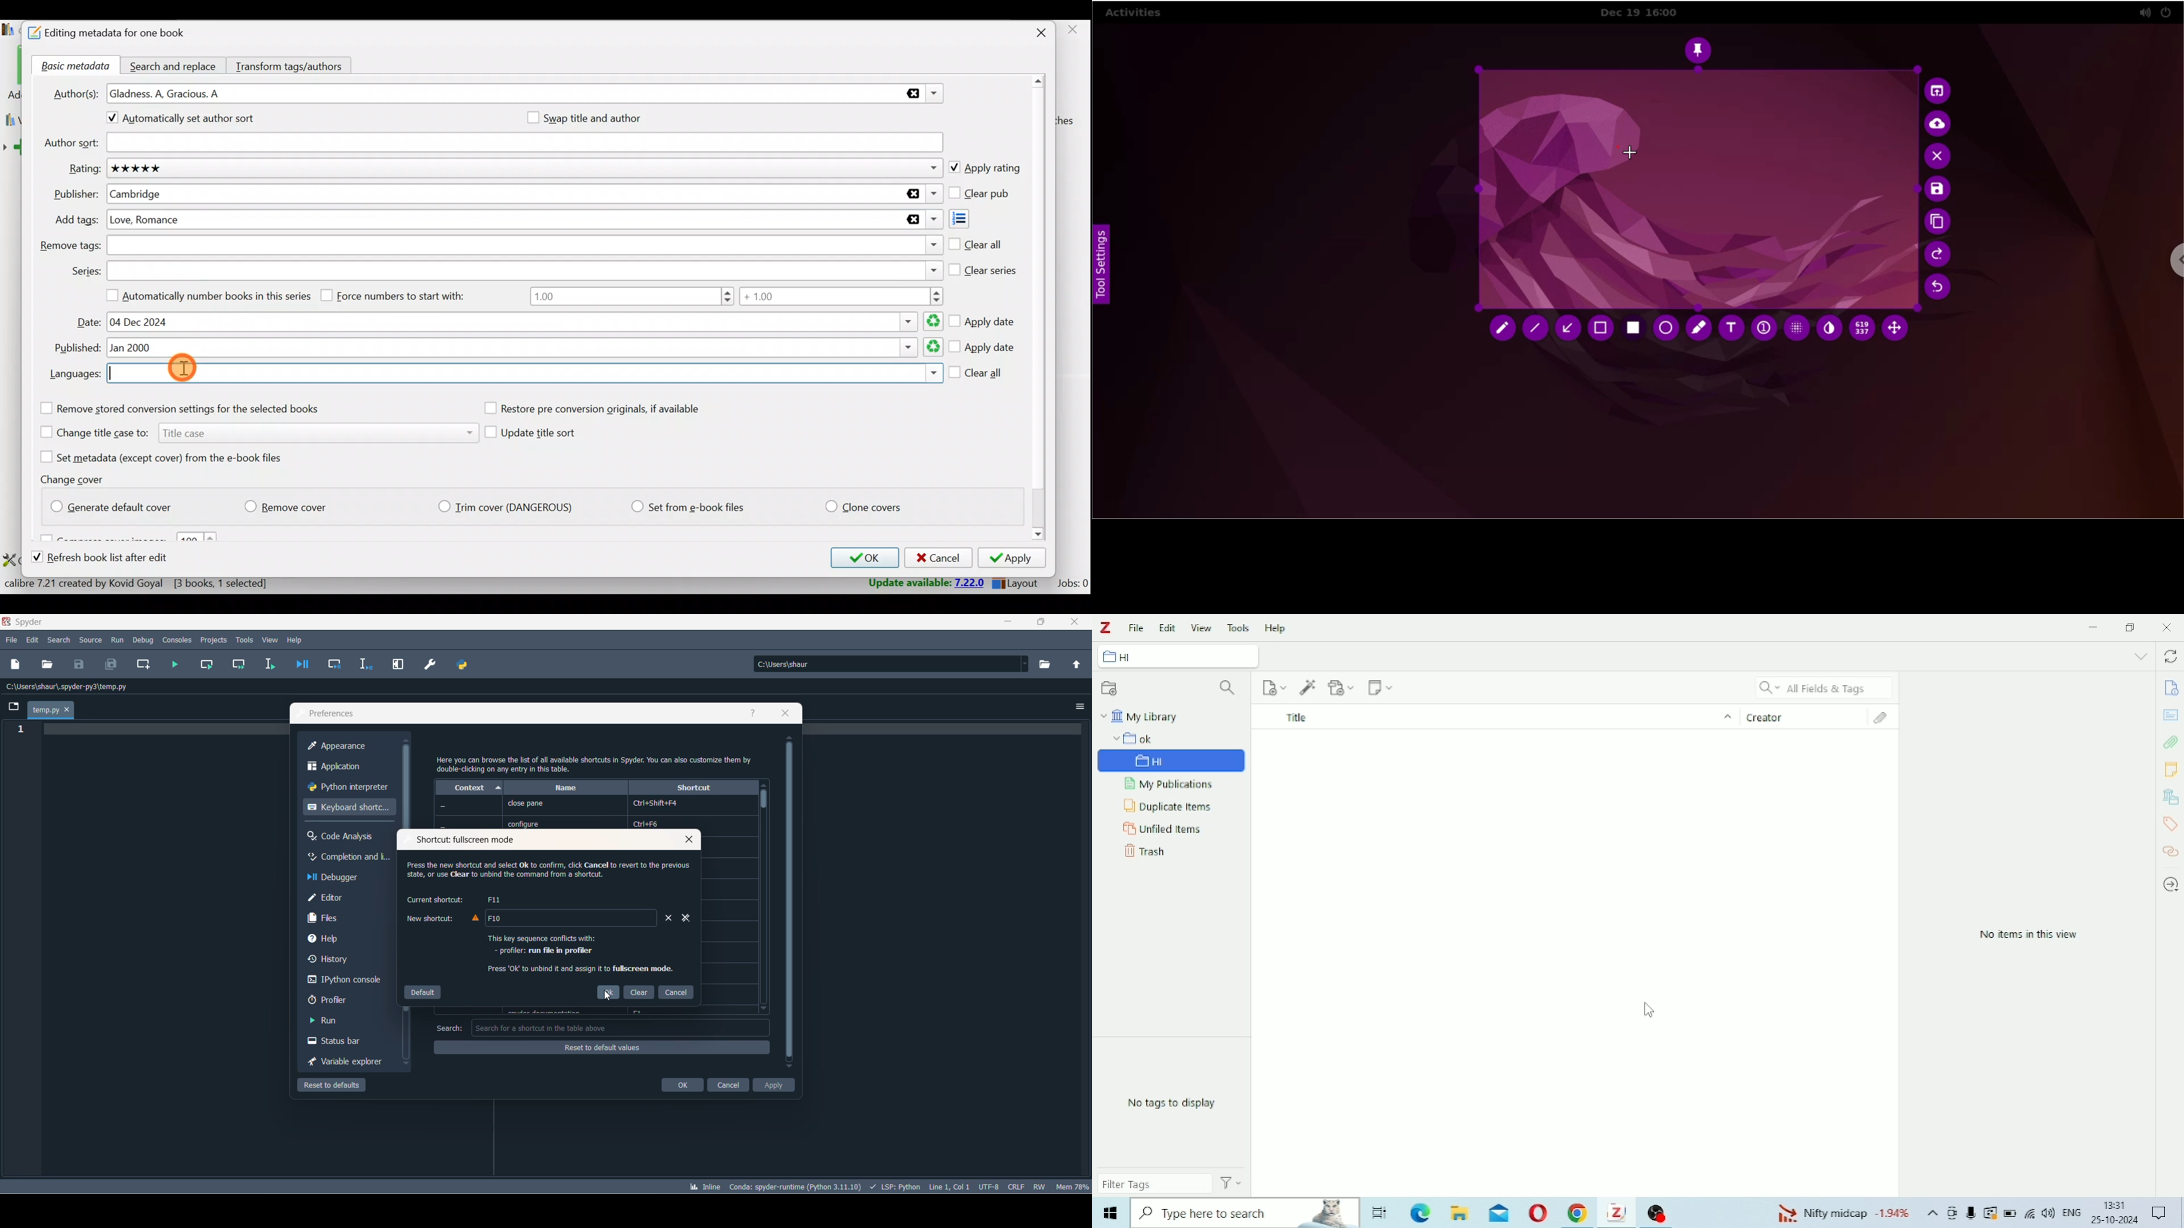 The height and width of the screenshot is (1232, 2184). I want to click on Trash, so click(1147, 849).